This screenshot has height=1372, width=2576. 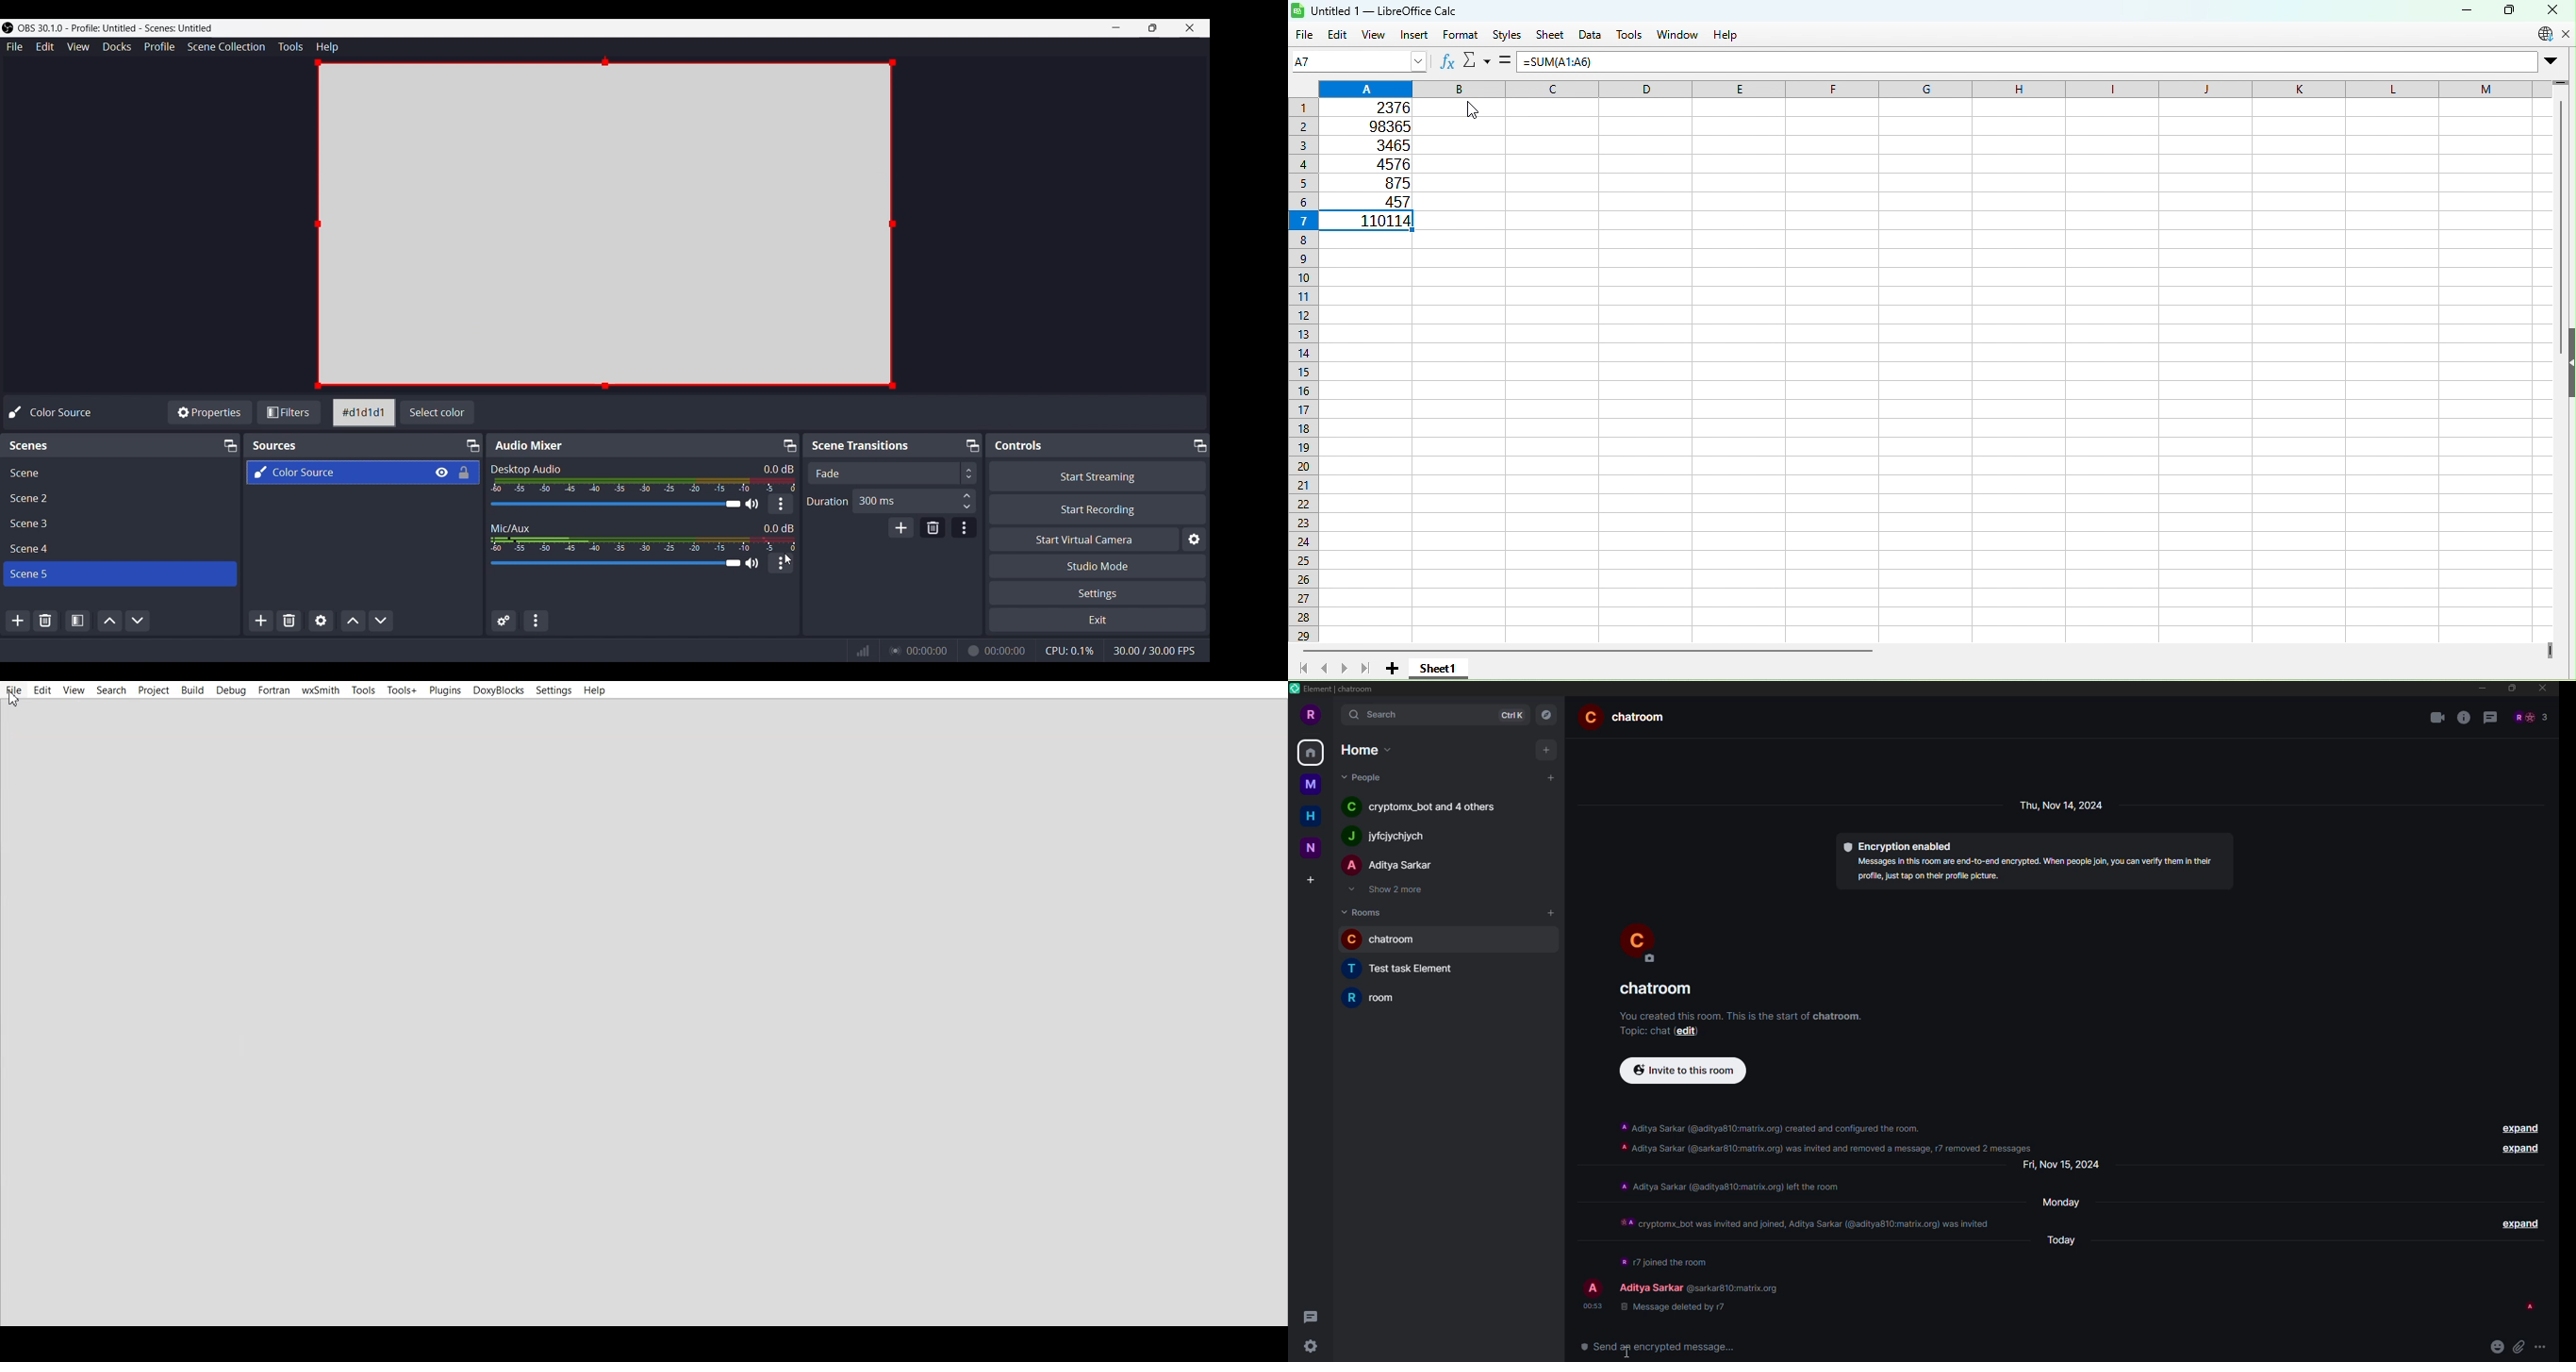 I want to click on Start Recording, so click(x=1097, y=509).